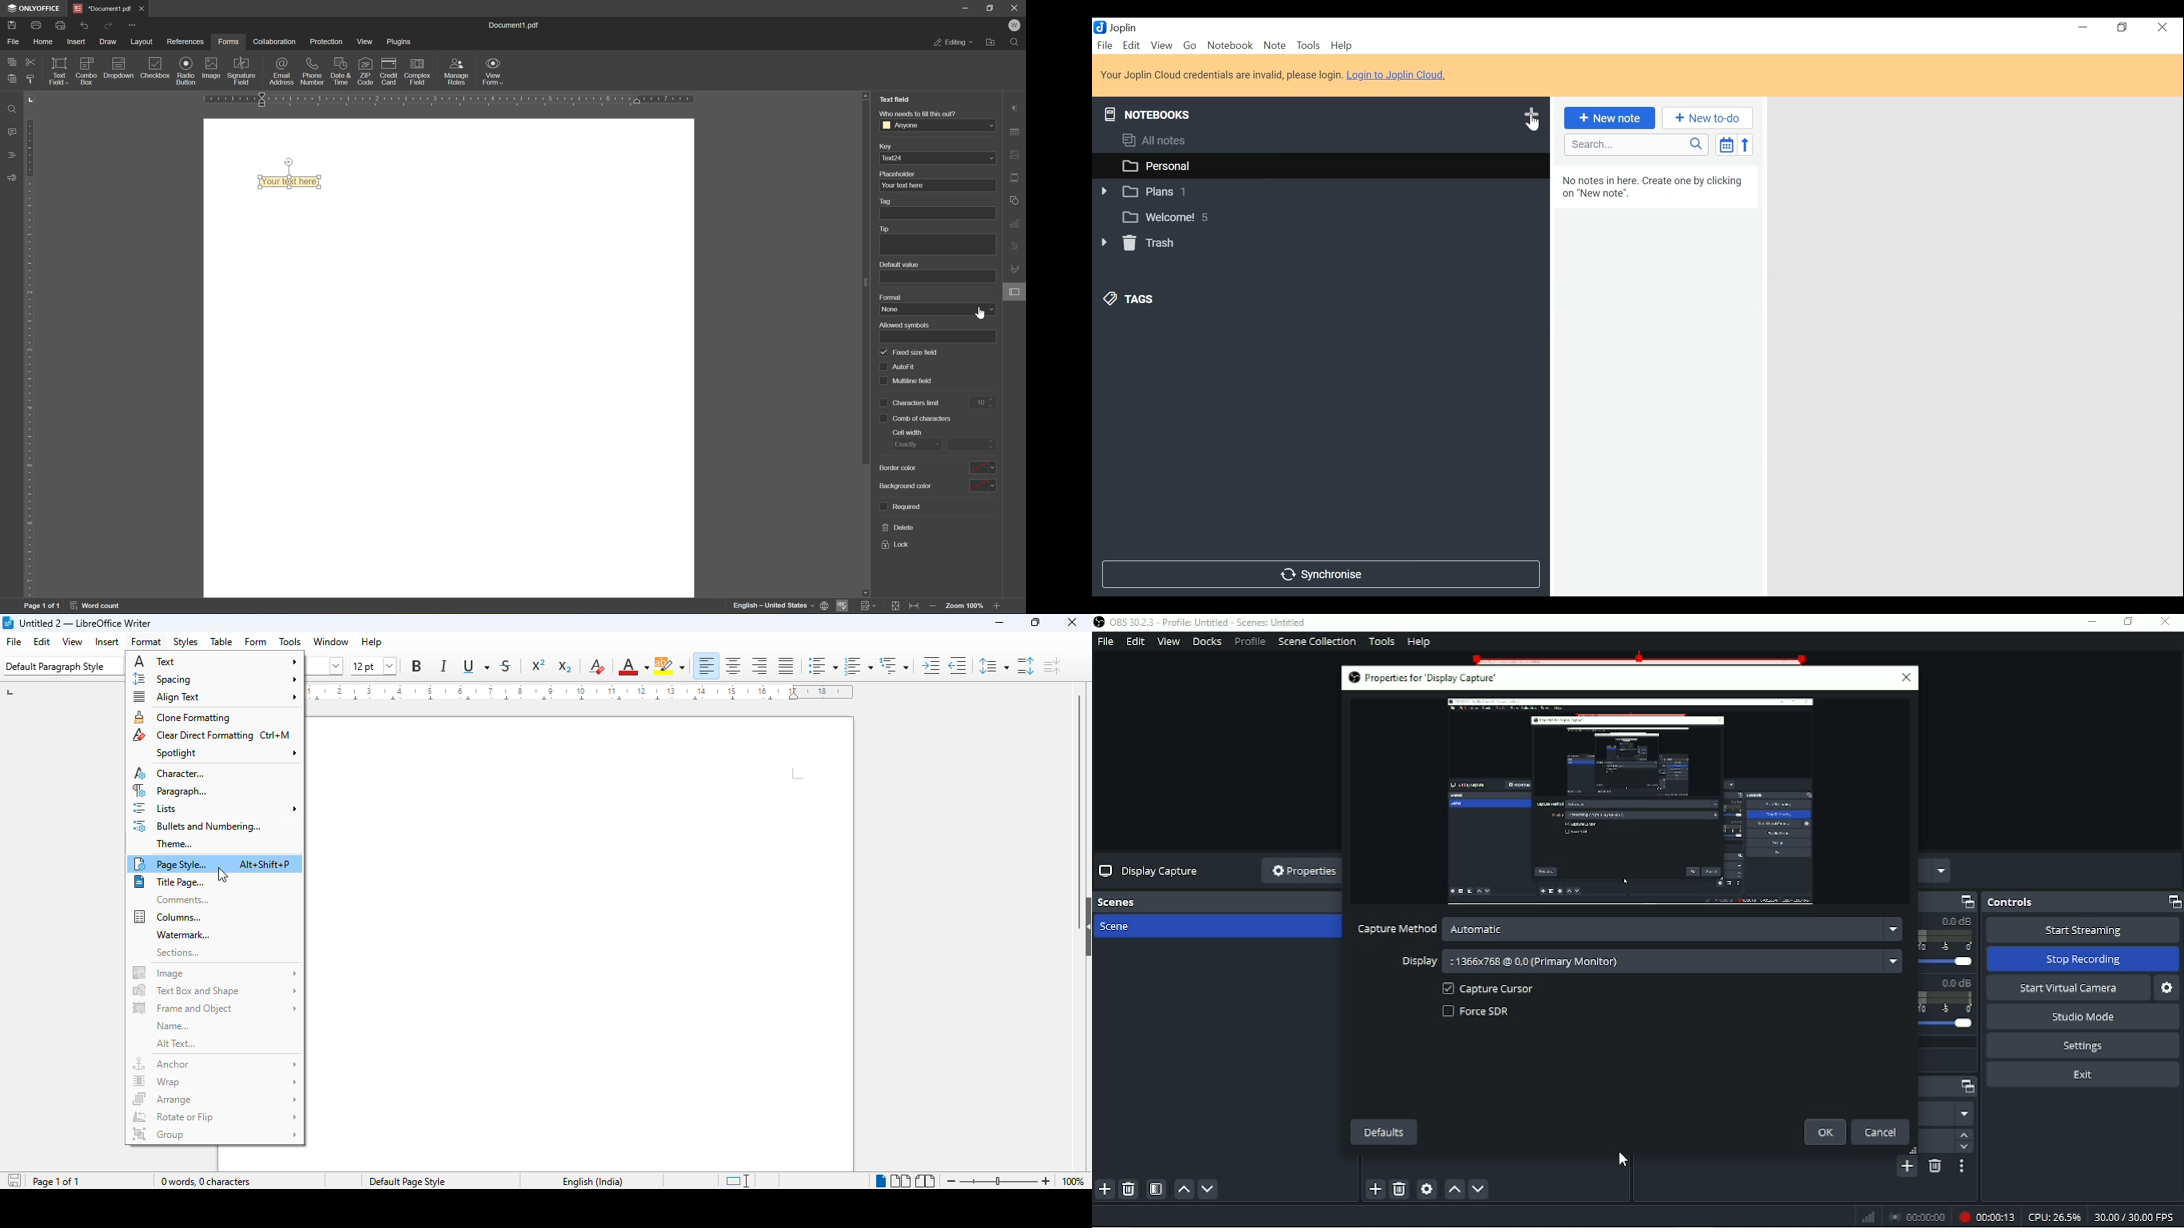 The width and height of the screenshot is (2184, 1232). What do you see at coordinates (62, 25) in the screenshot?
I see `quick print` at bounding box center [62, 25].